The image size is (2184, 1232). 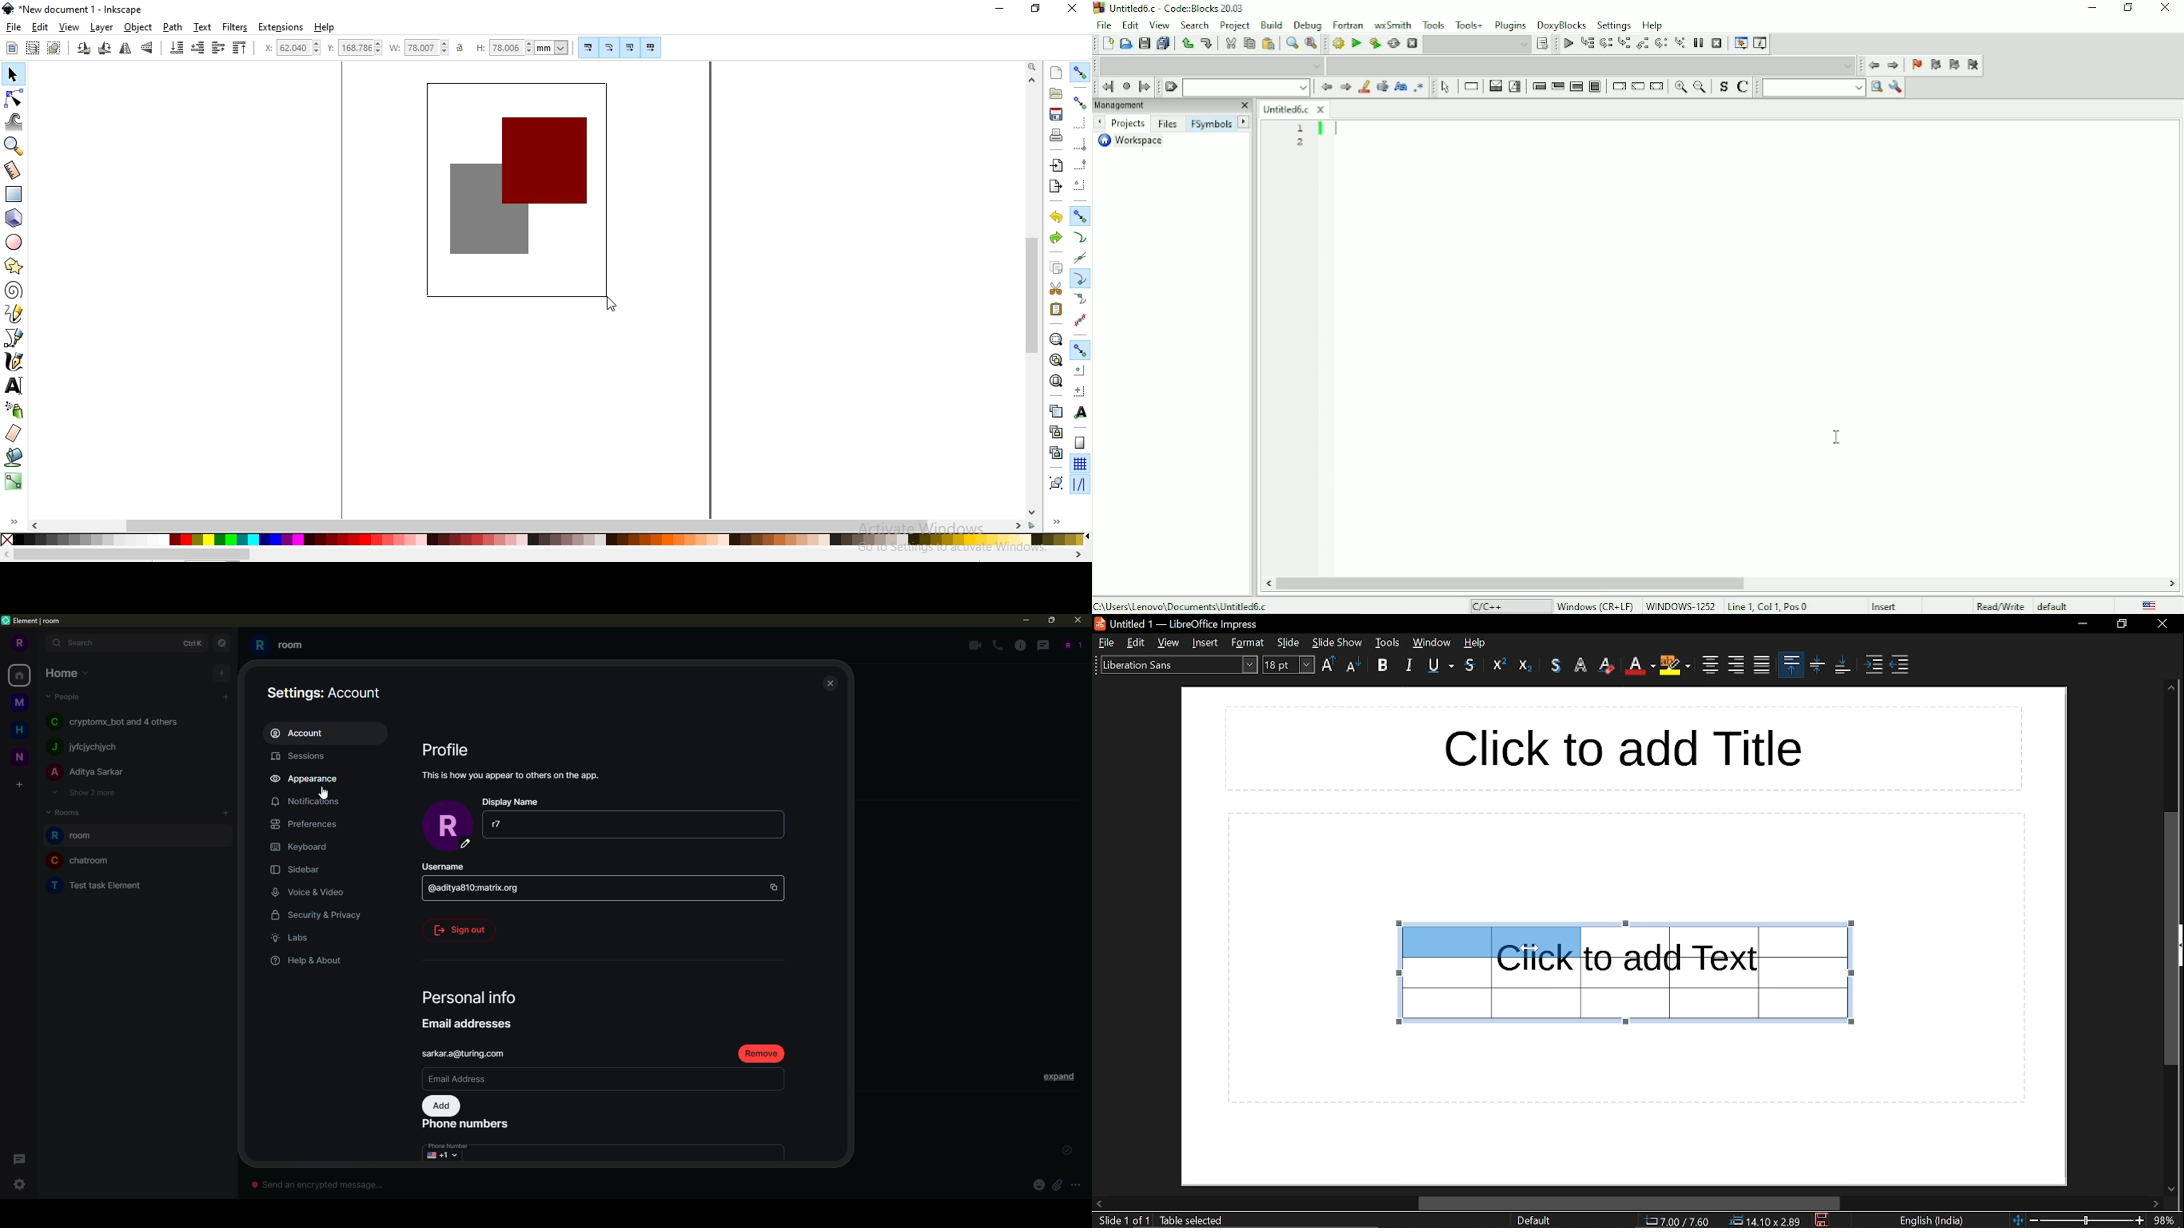 I want to click on Run to cursor, so click(x=1587, y=44).